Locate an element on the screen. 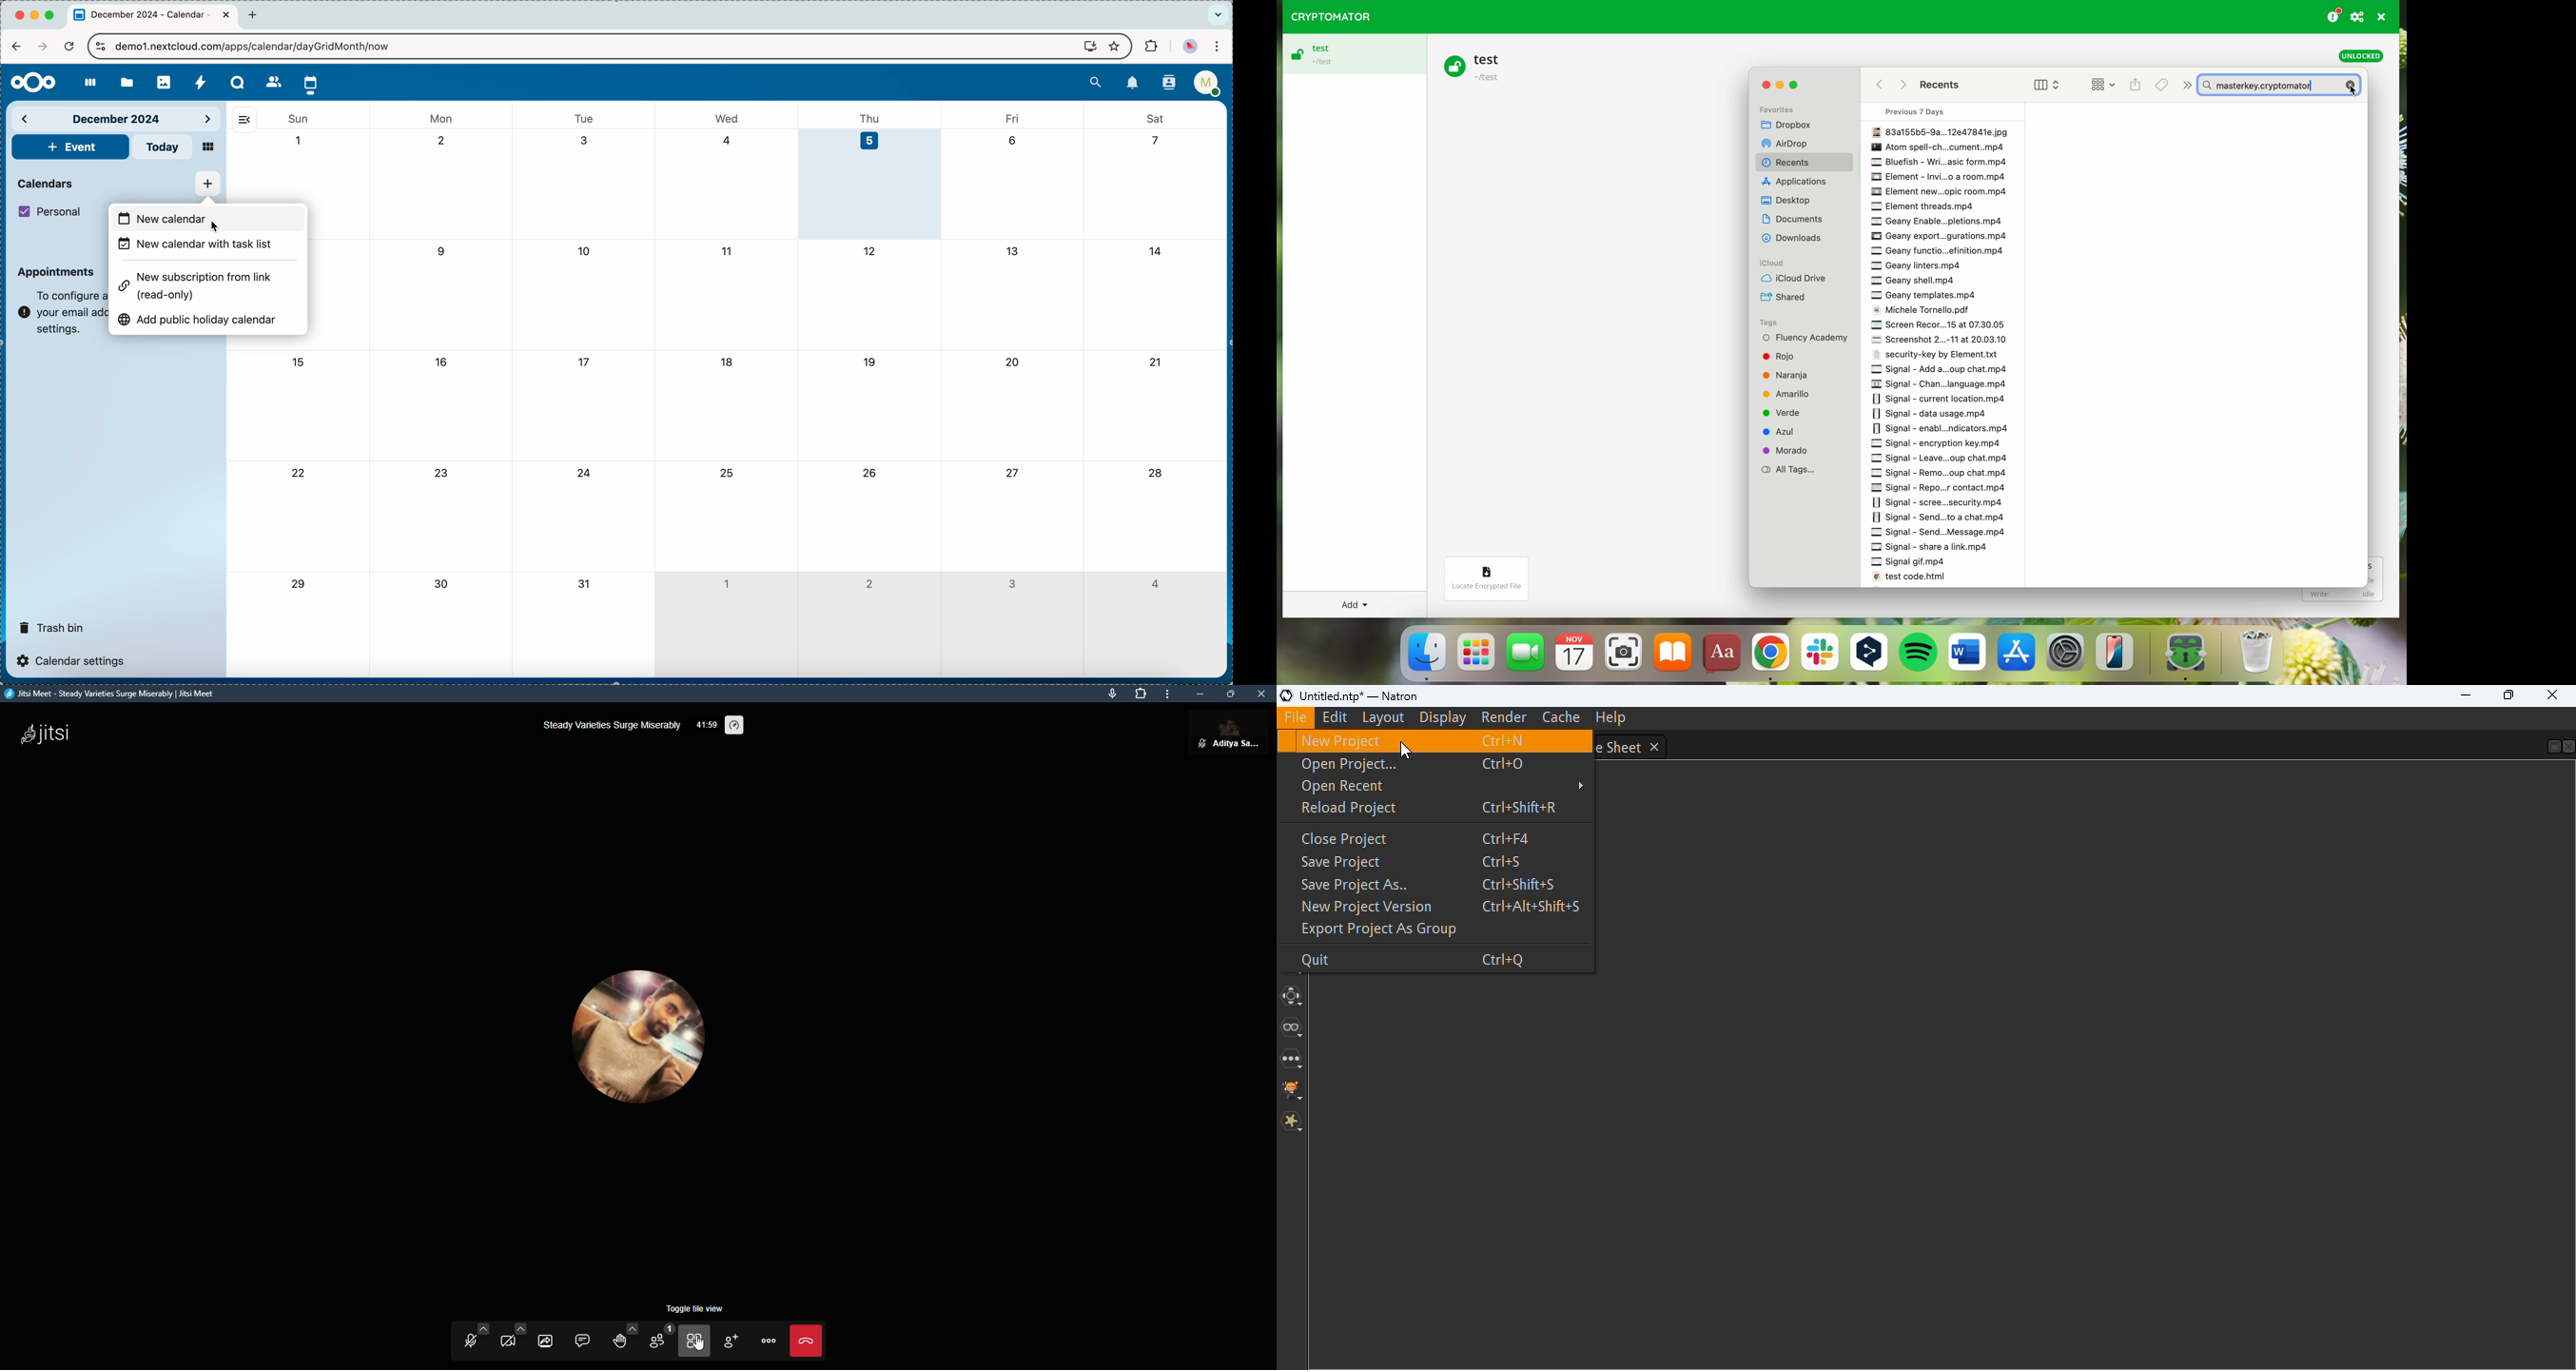 The width and height of the screenshot is (2576, 1372). test code html. is located at coordinates (1917, 578).